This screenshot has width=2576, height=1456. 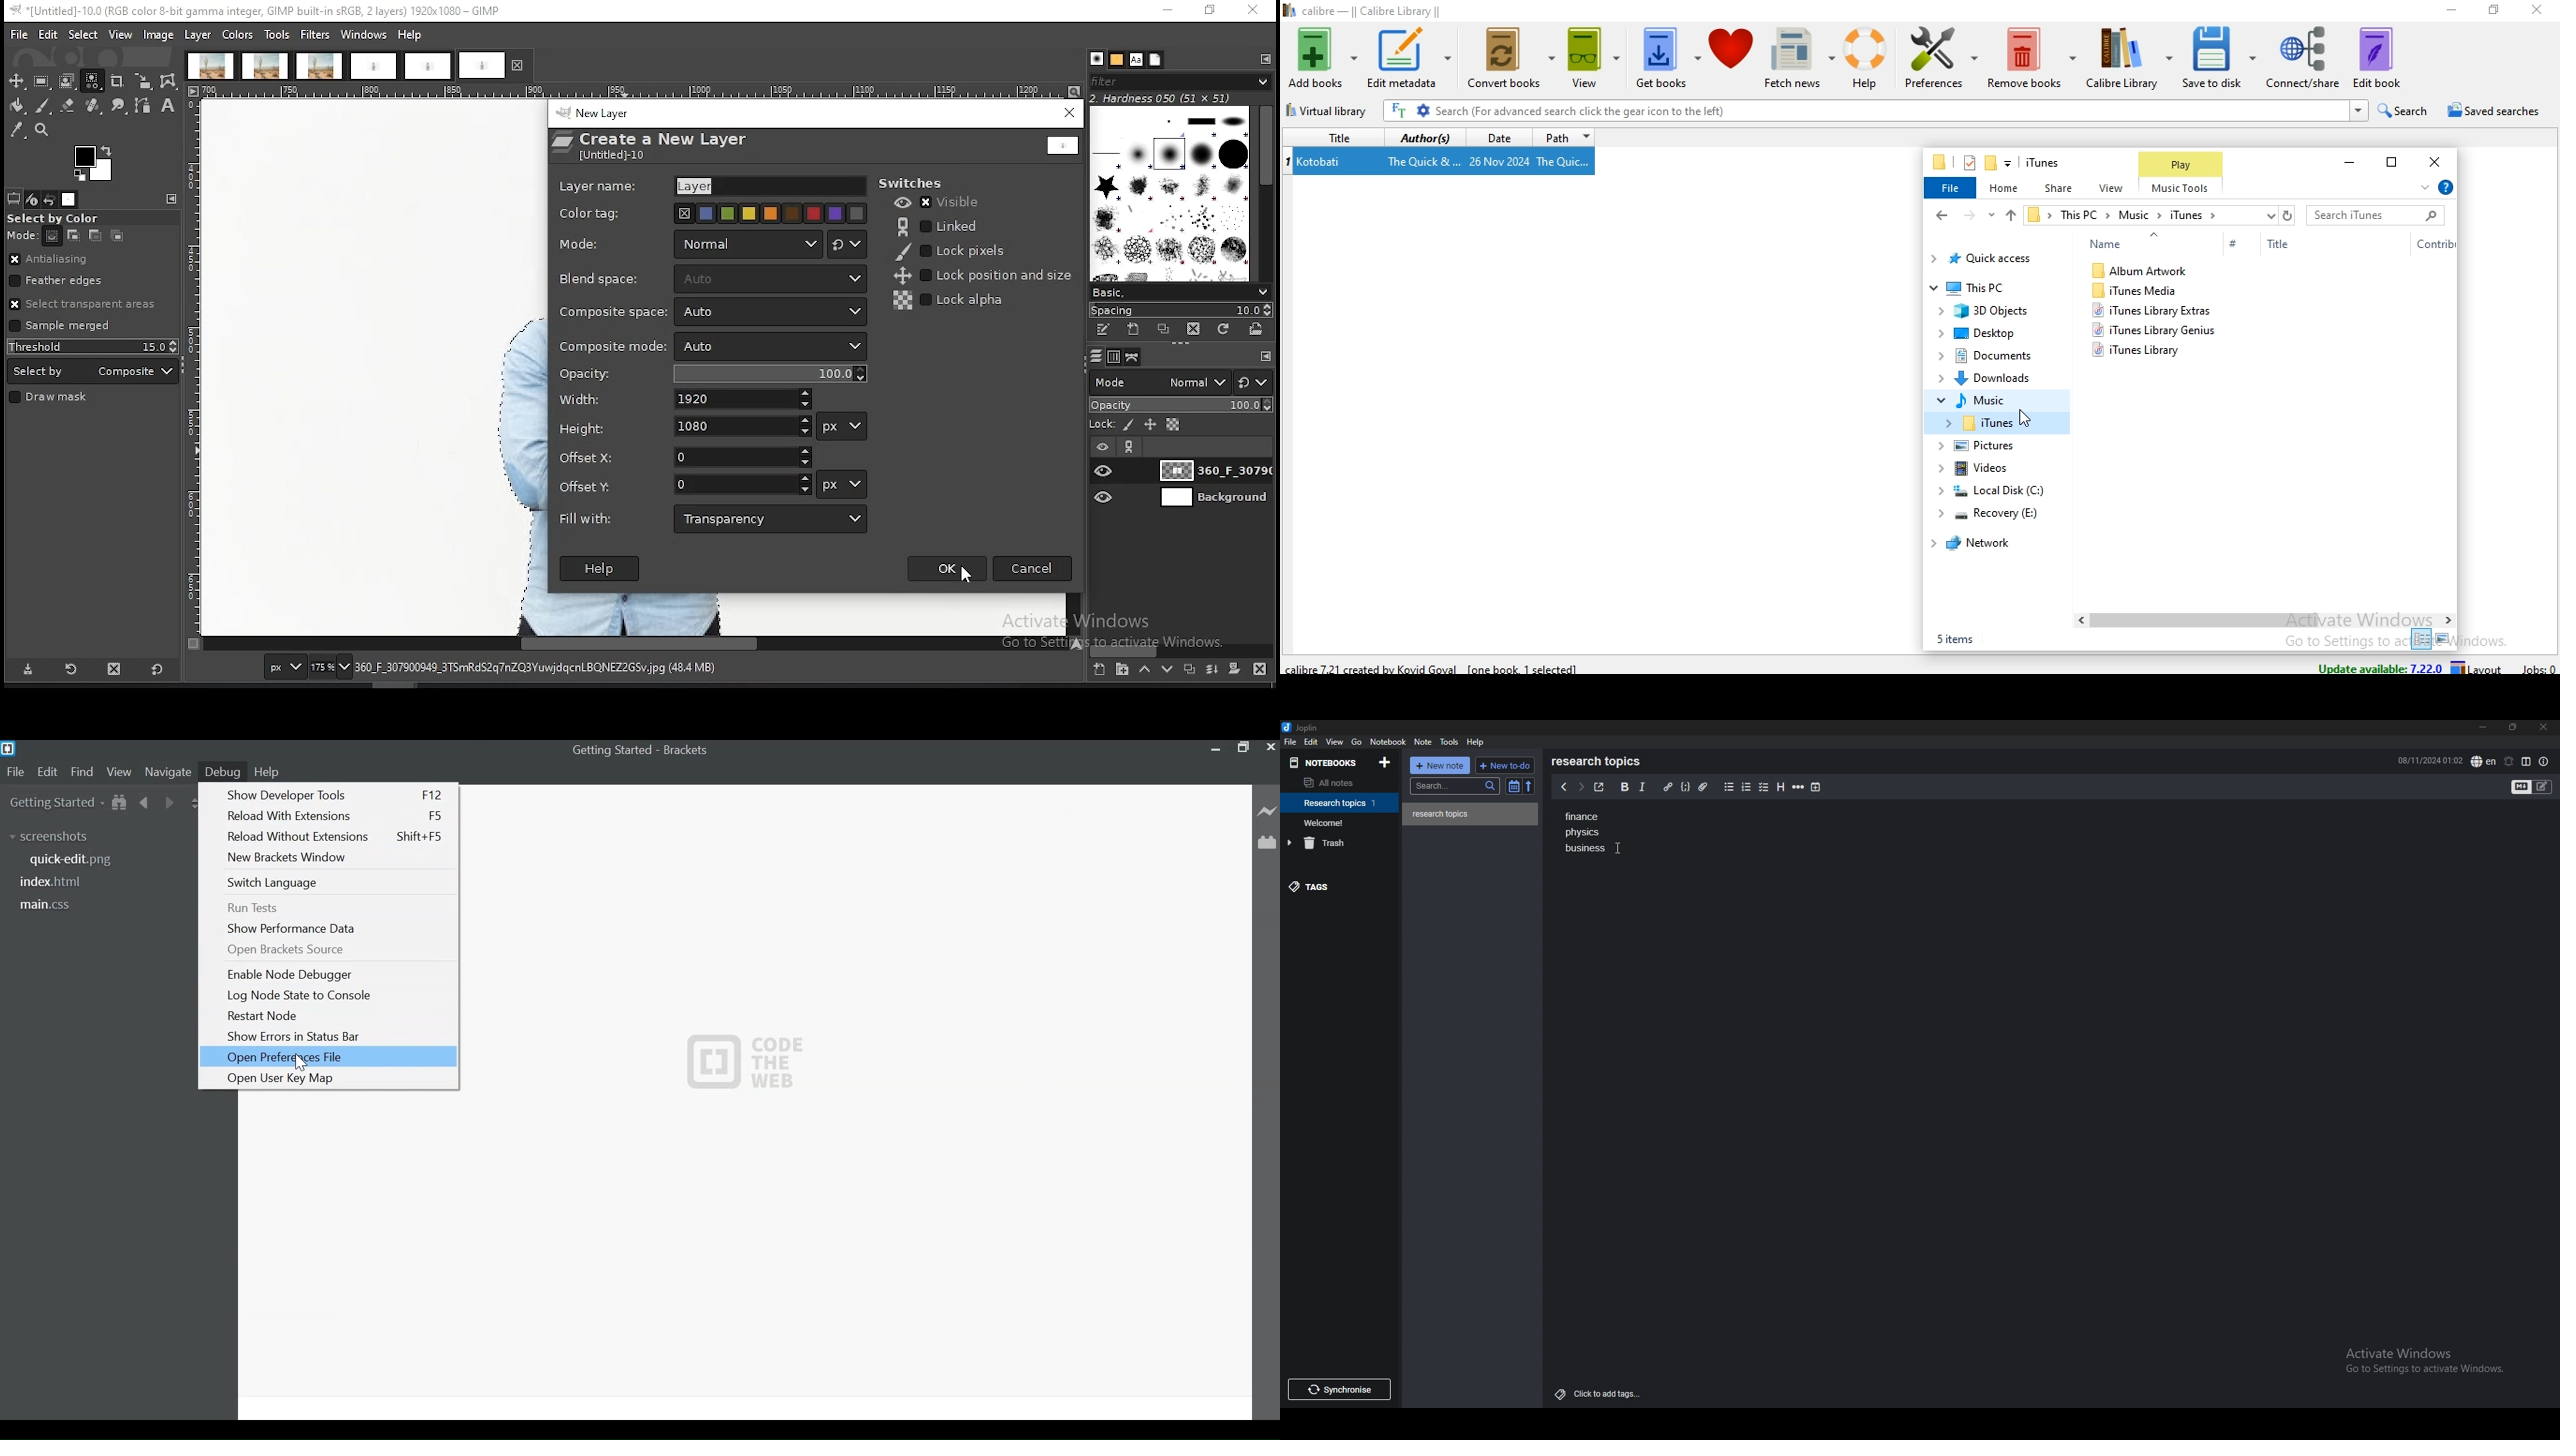 What do you see at coordinates (412, 34) in the screenshot?
I see `help` at bounding box center [412, 34].